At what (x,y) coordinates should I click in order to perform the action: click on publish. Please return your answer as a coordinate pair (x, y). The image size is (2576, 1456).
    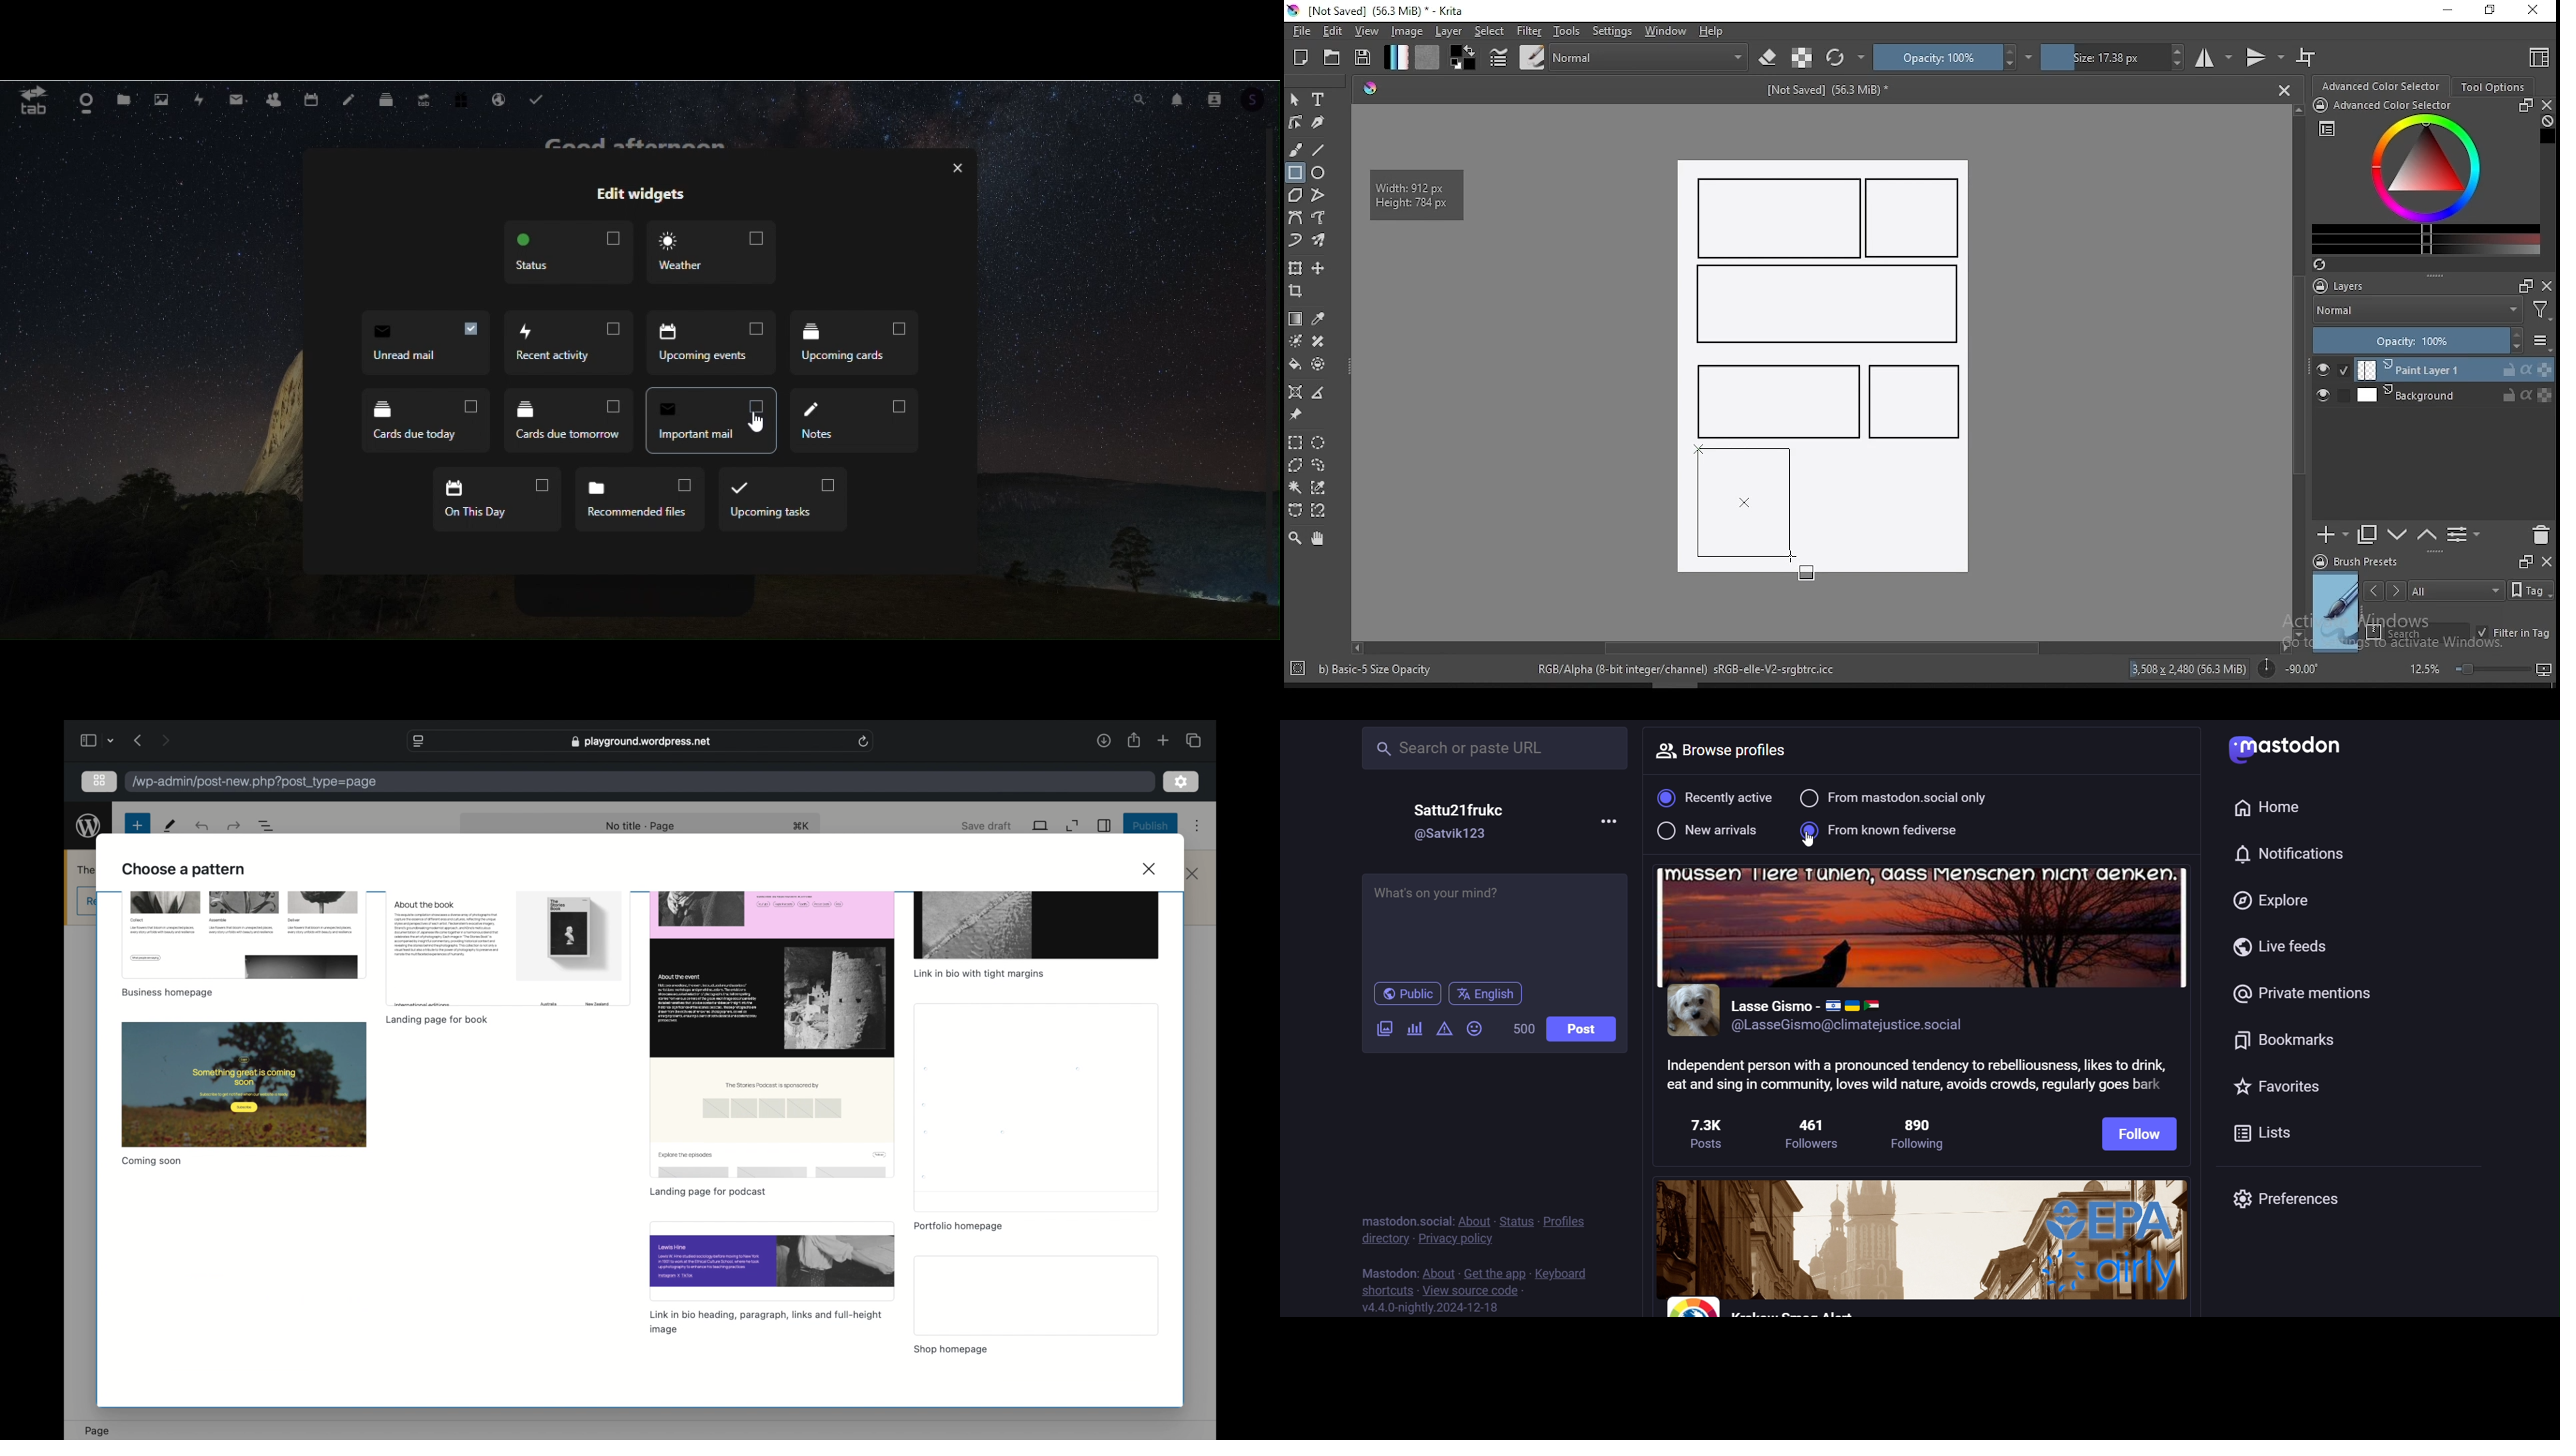
    Looking at the image, I should click on (1149, 825).